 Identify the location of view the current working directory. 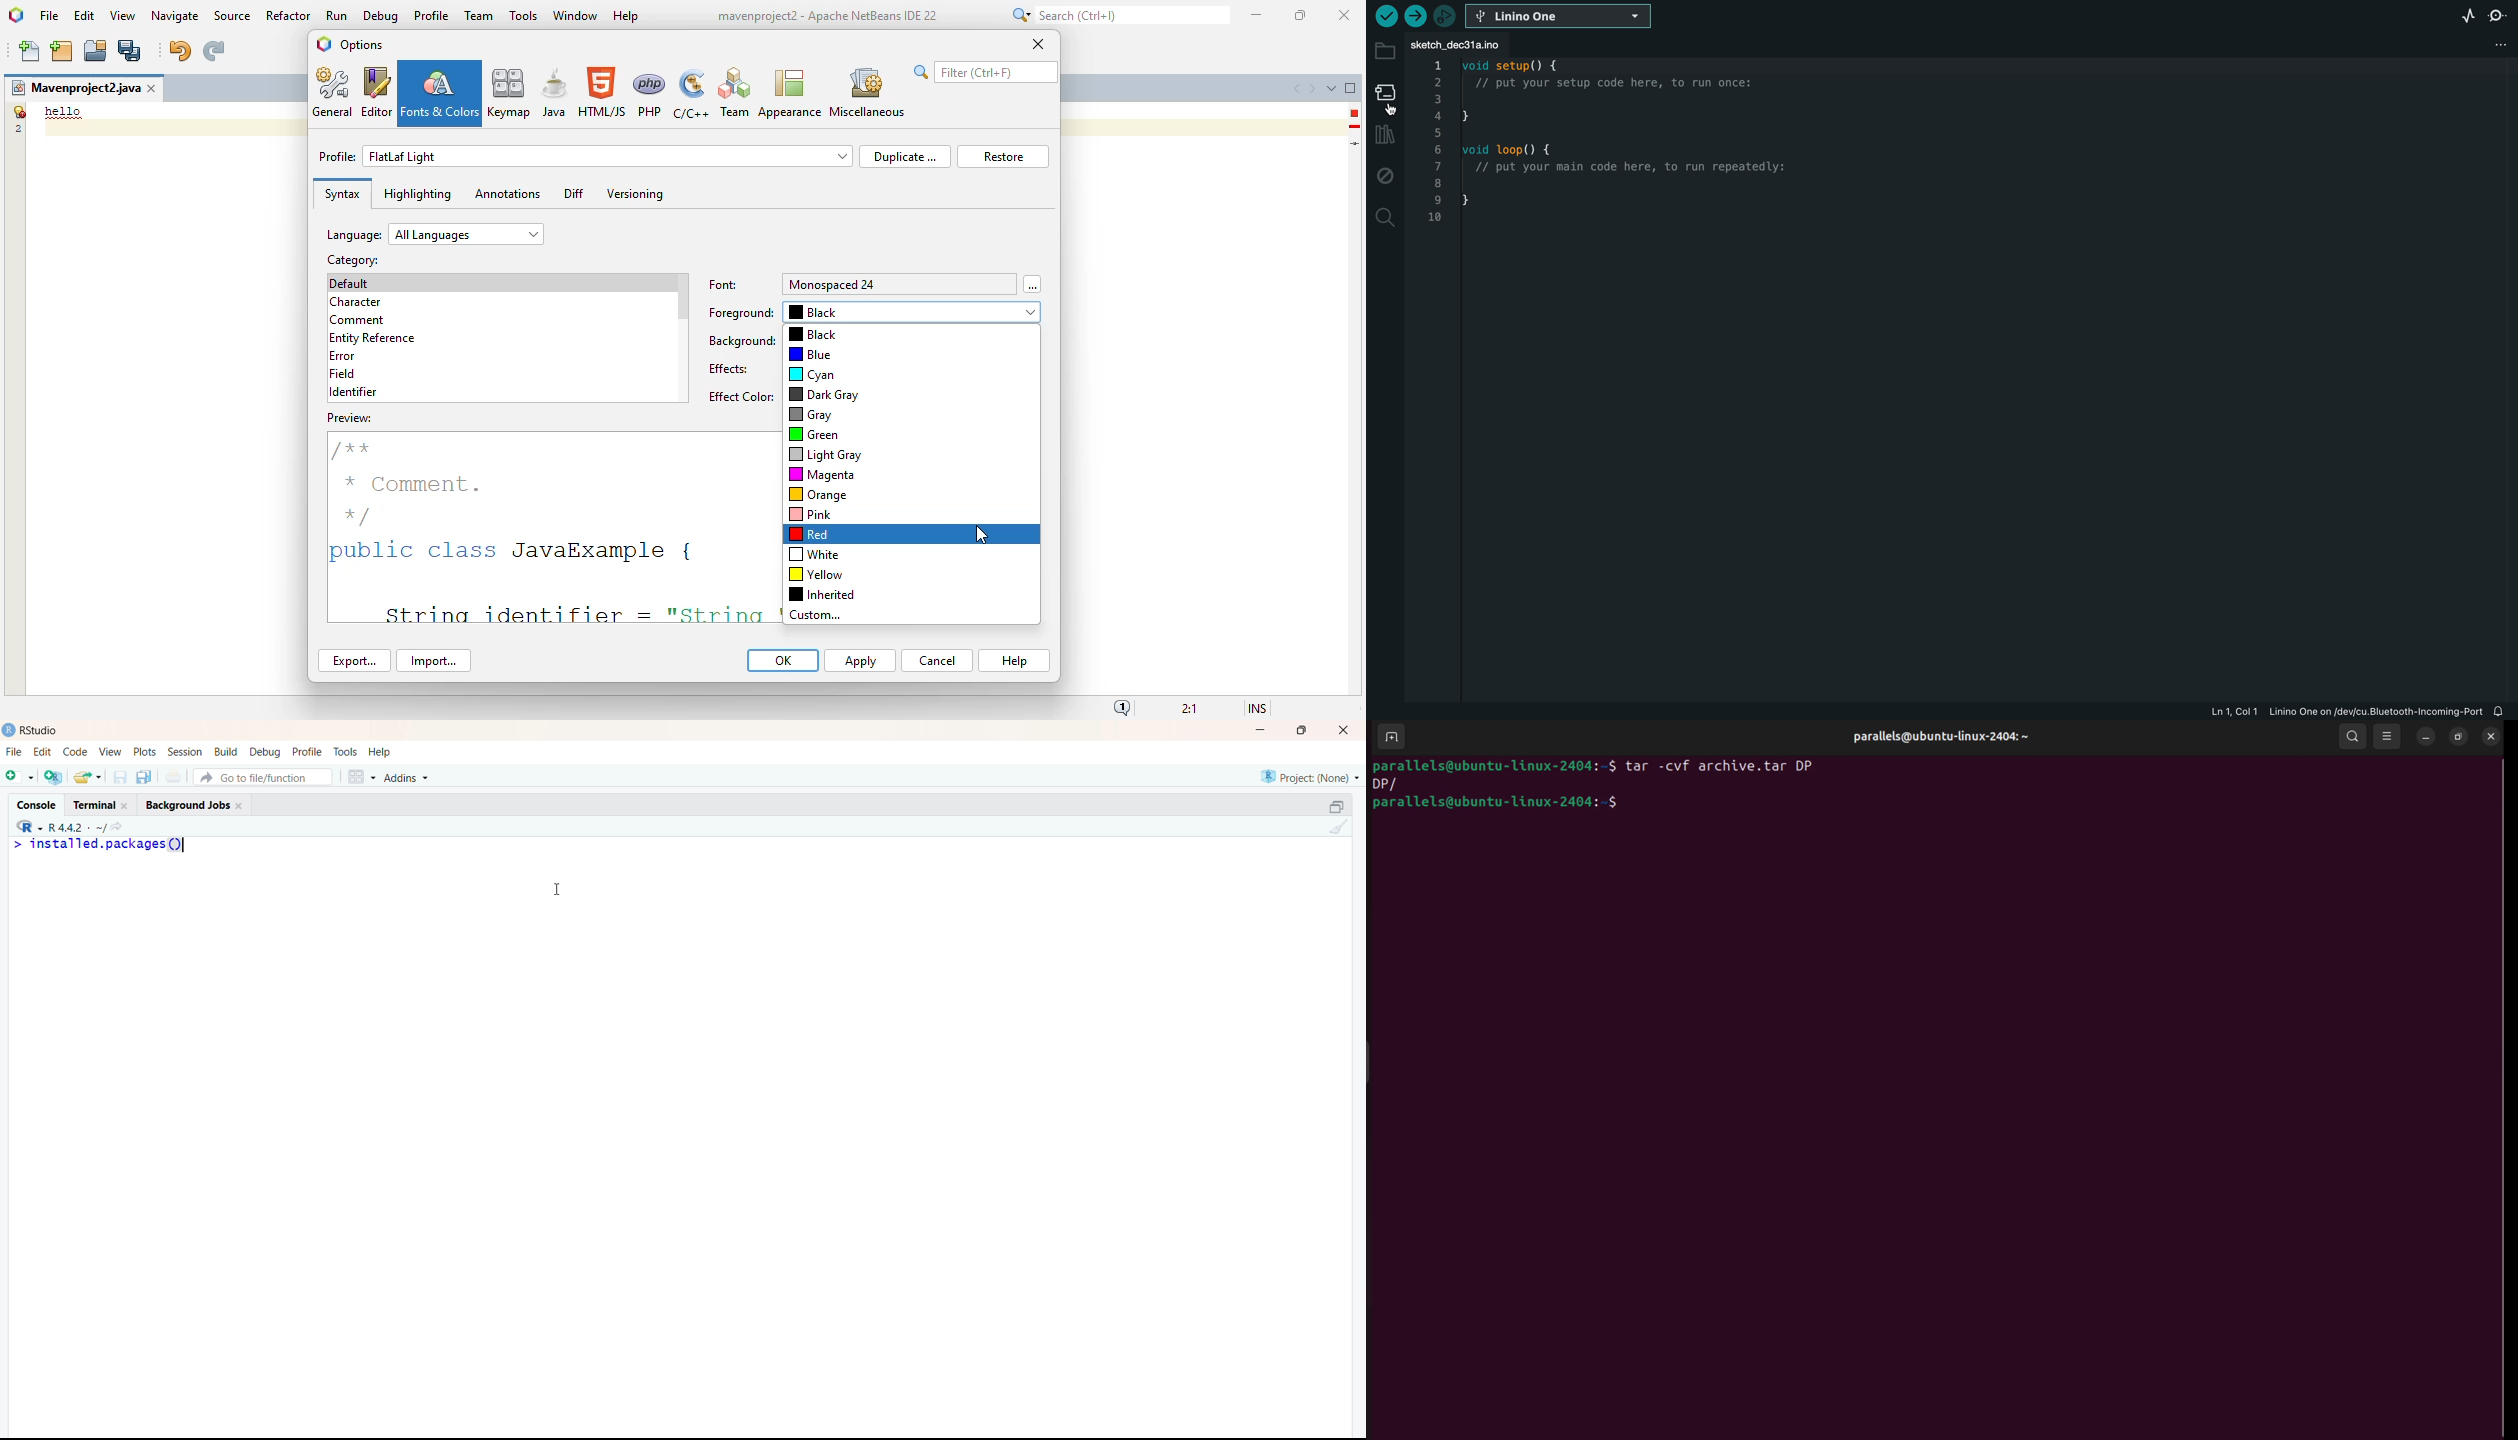
(117, 828).